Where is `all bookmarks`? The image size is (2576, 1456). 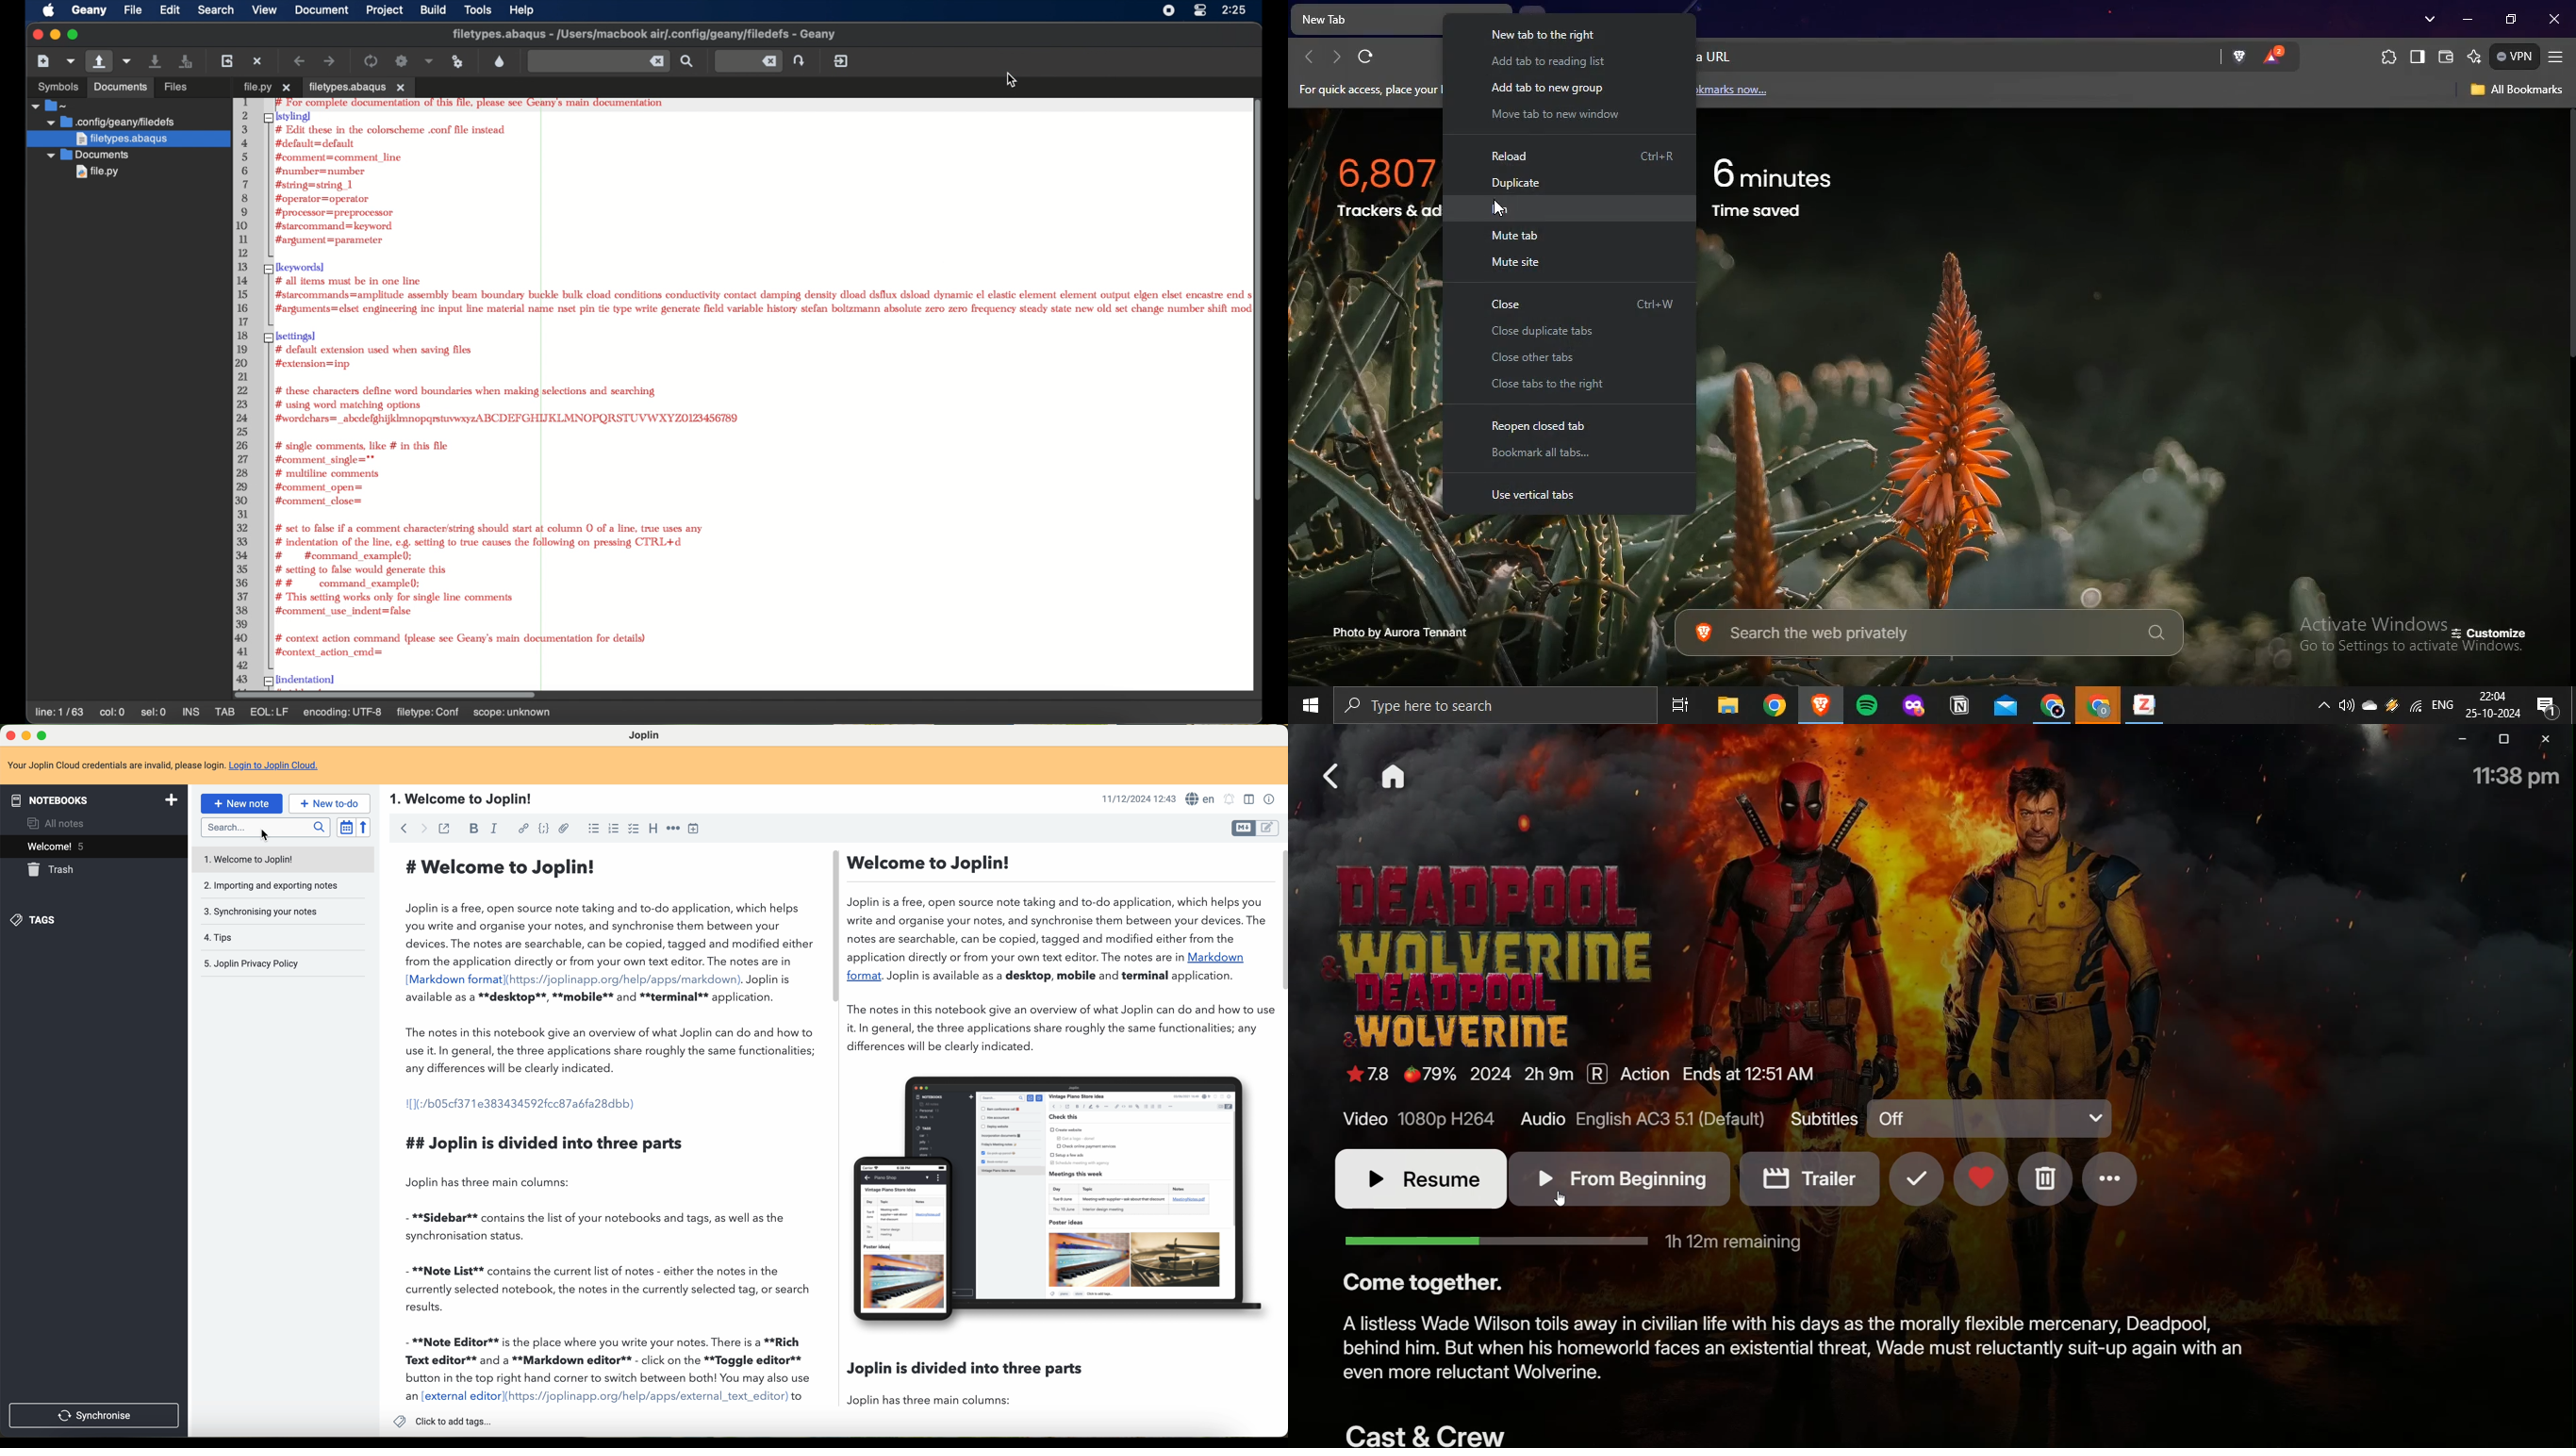 all bookmarks is located at coordinates (2516, 92).